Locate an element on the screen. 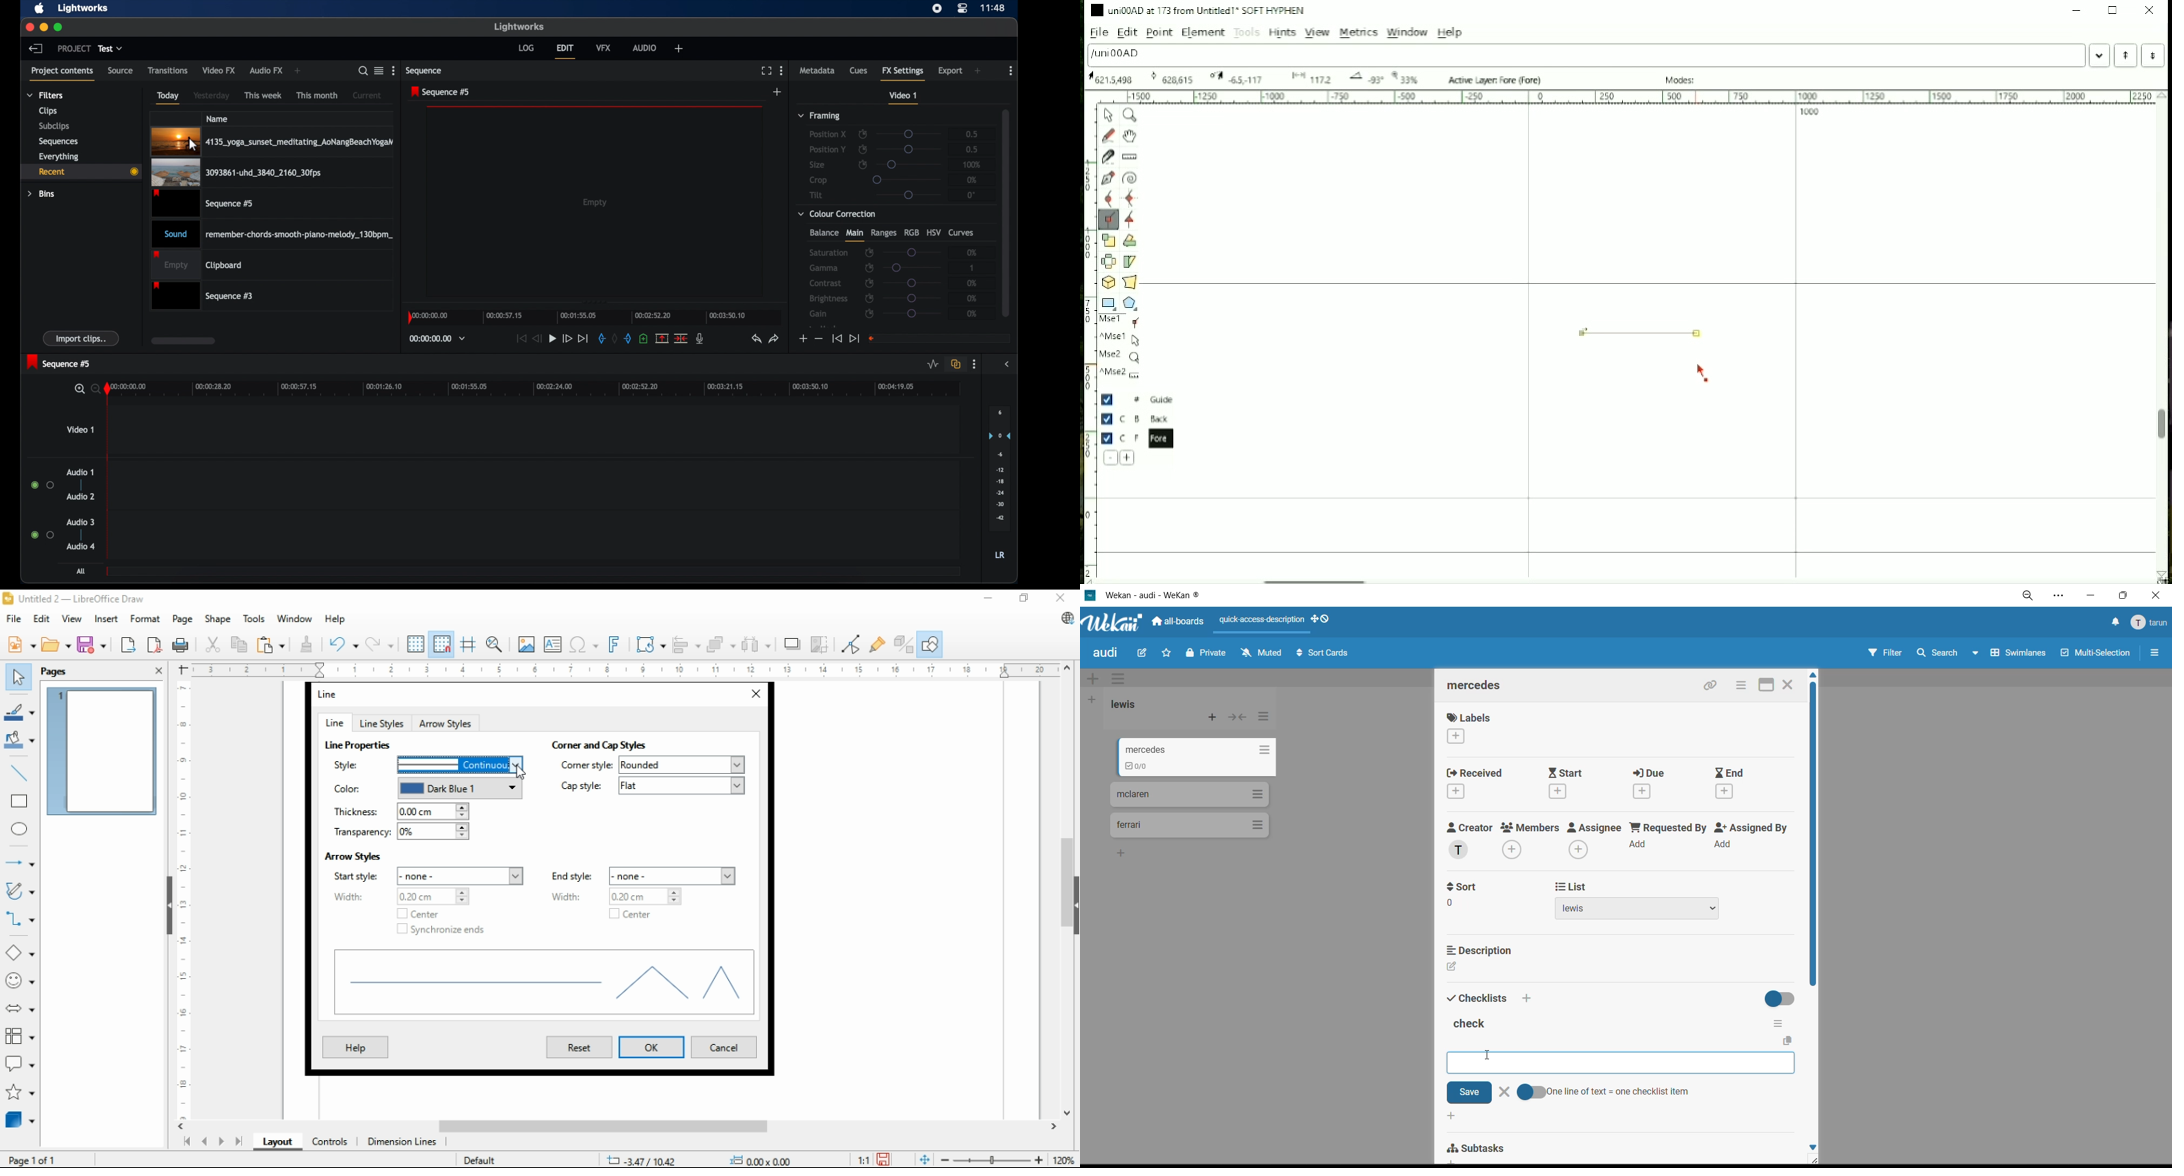 The image size is (2184, 1176). export directly as pdf is located at coordinates (155, 644).